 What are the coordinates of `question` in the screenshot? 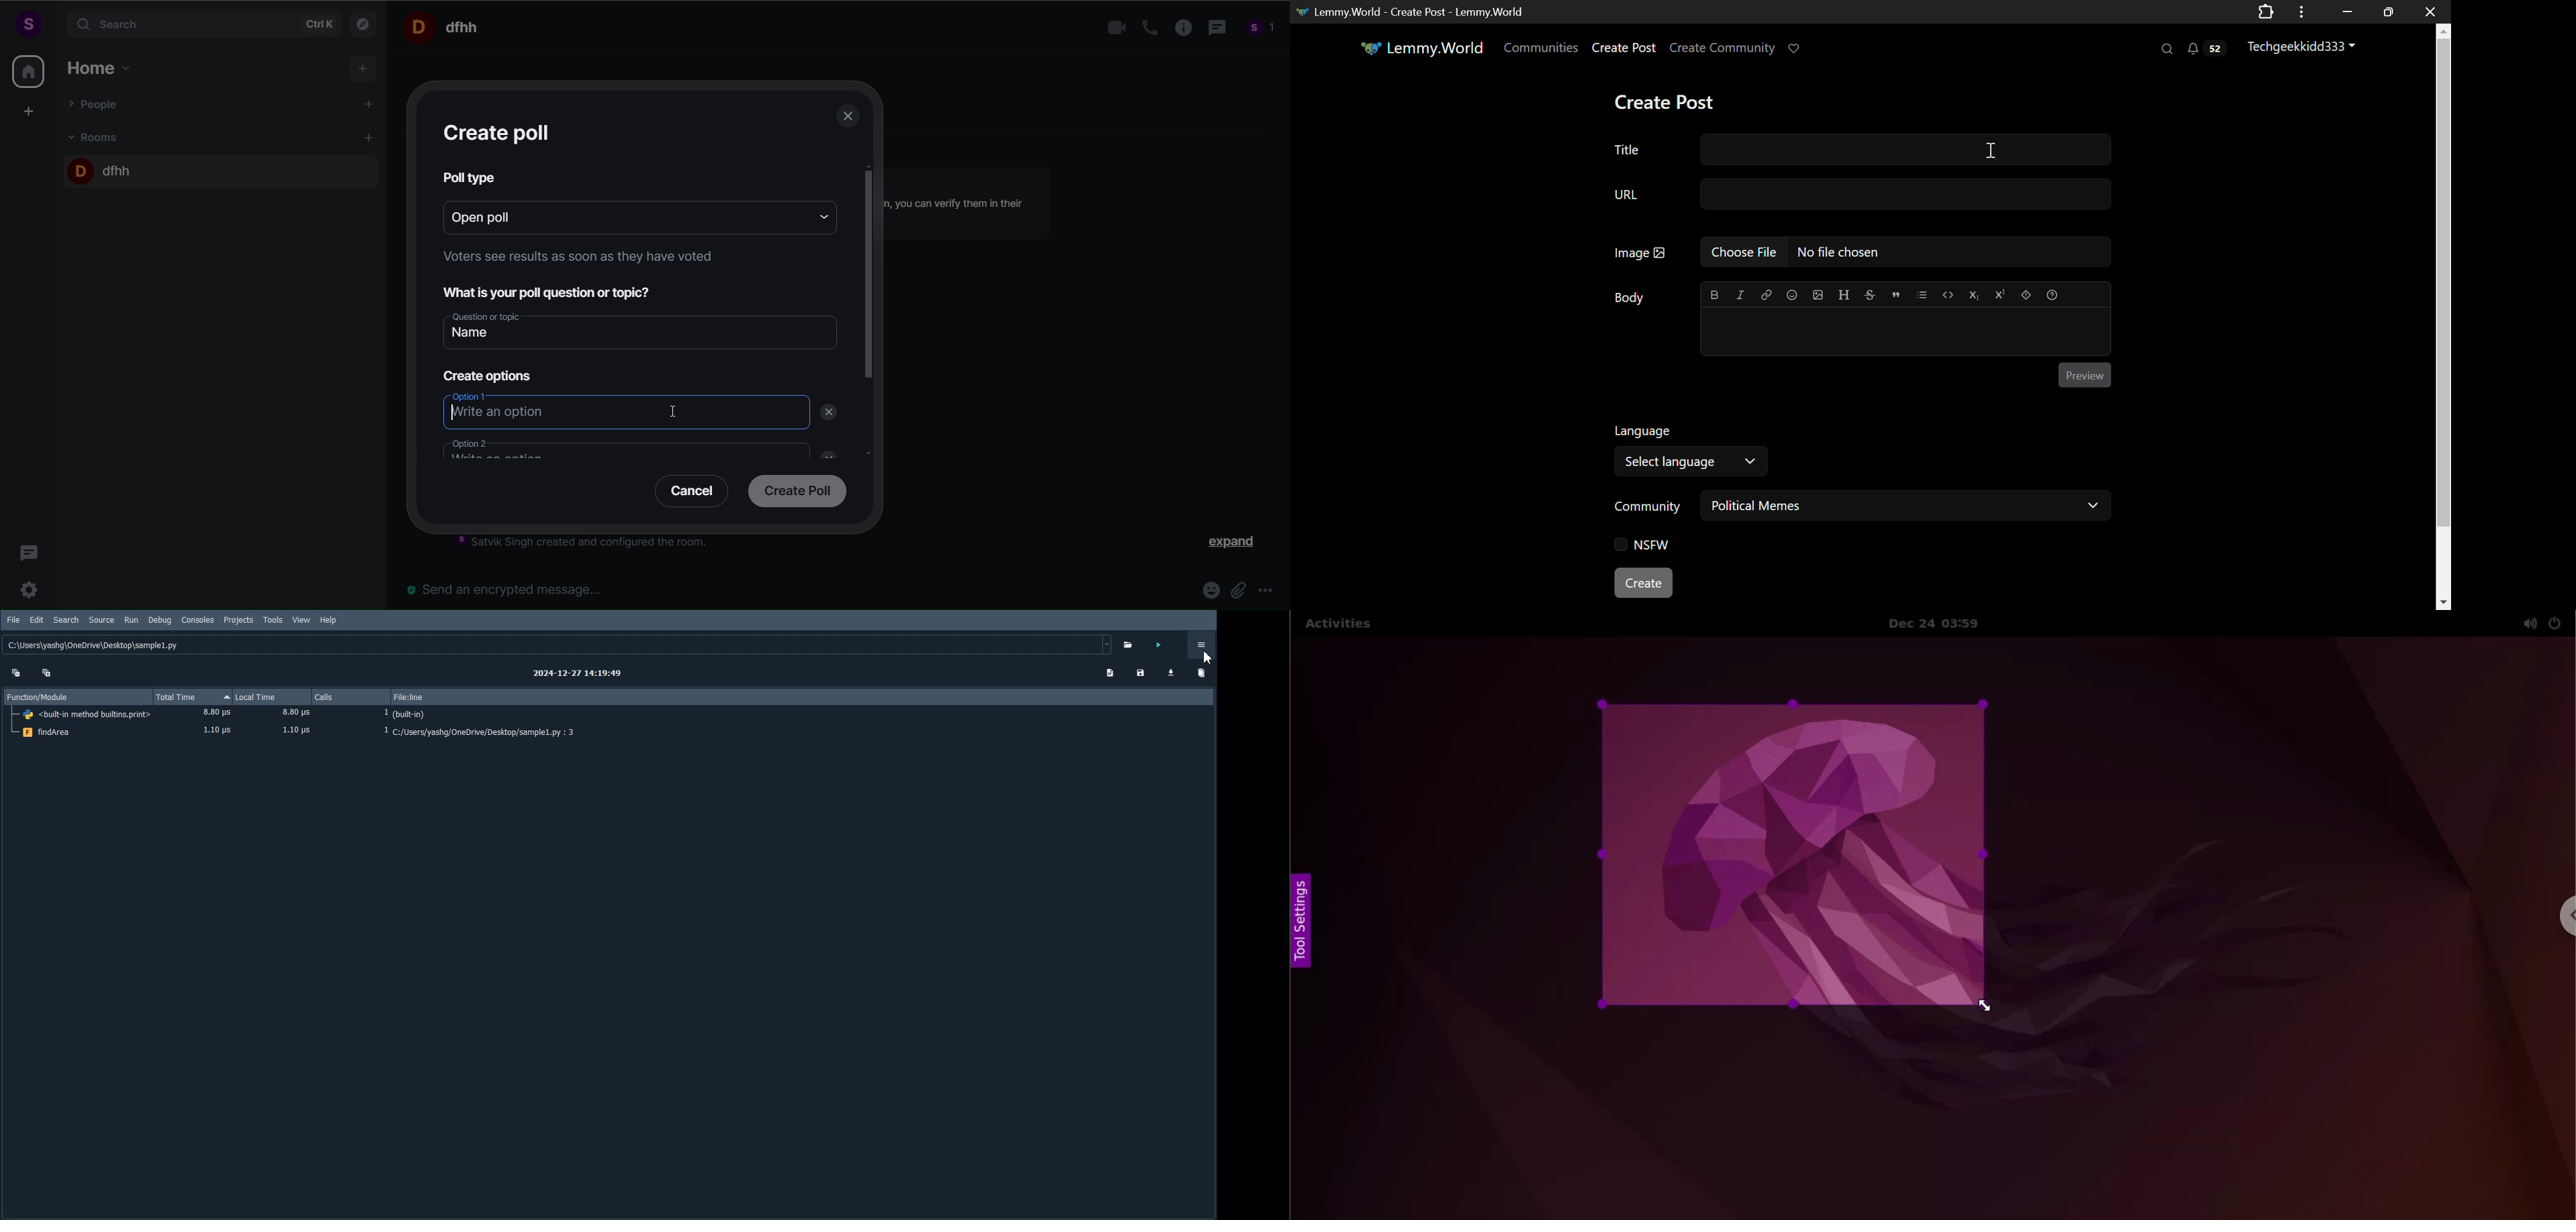 It's located at (556, 291).